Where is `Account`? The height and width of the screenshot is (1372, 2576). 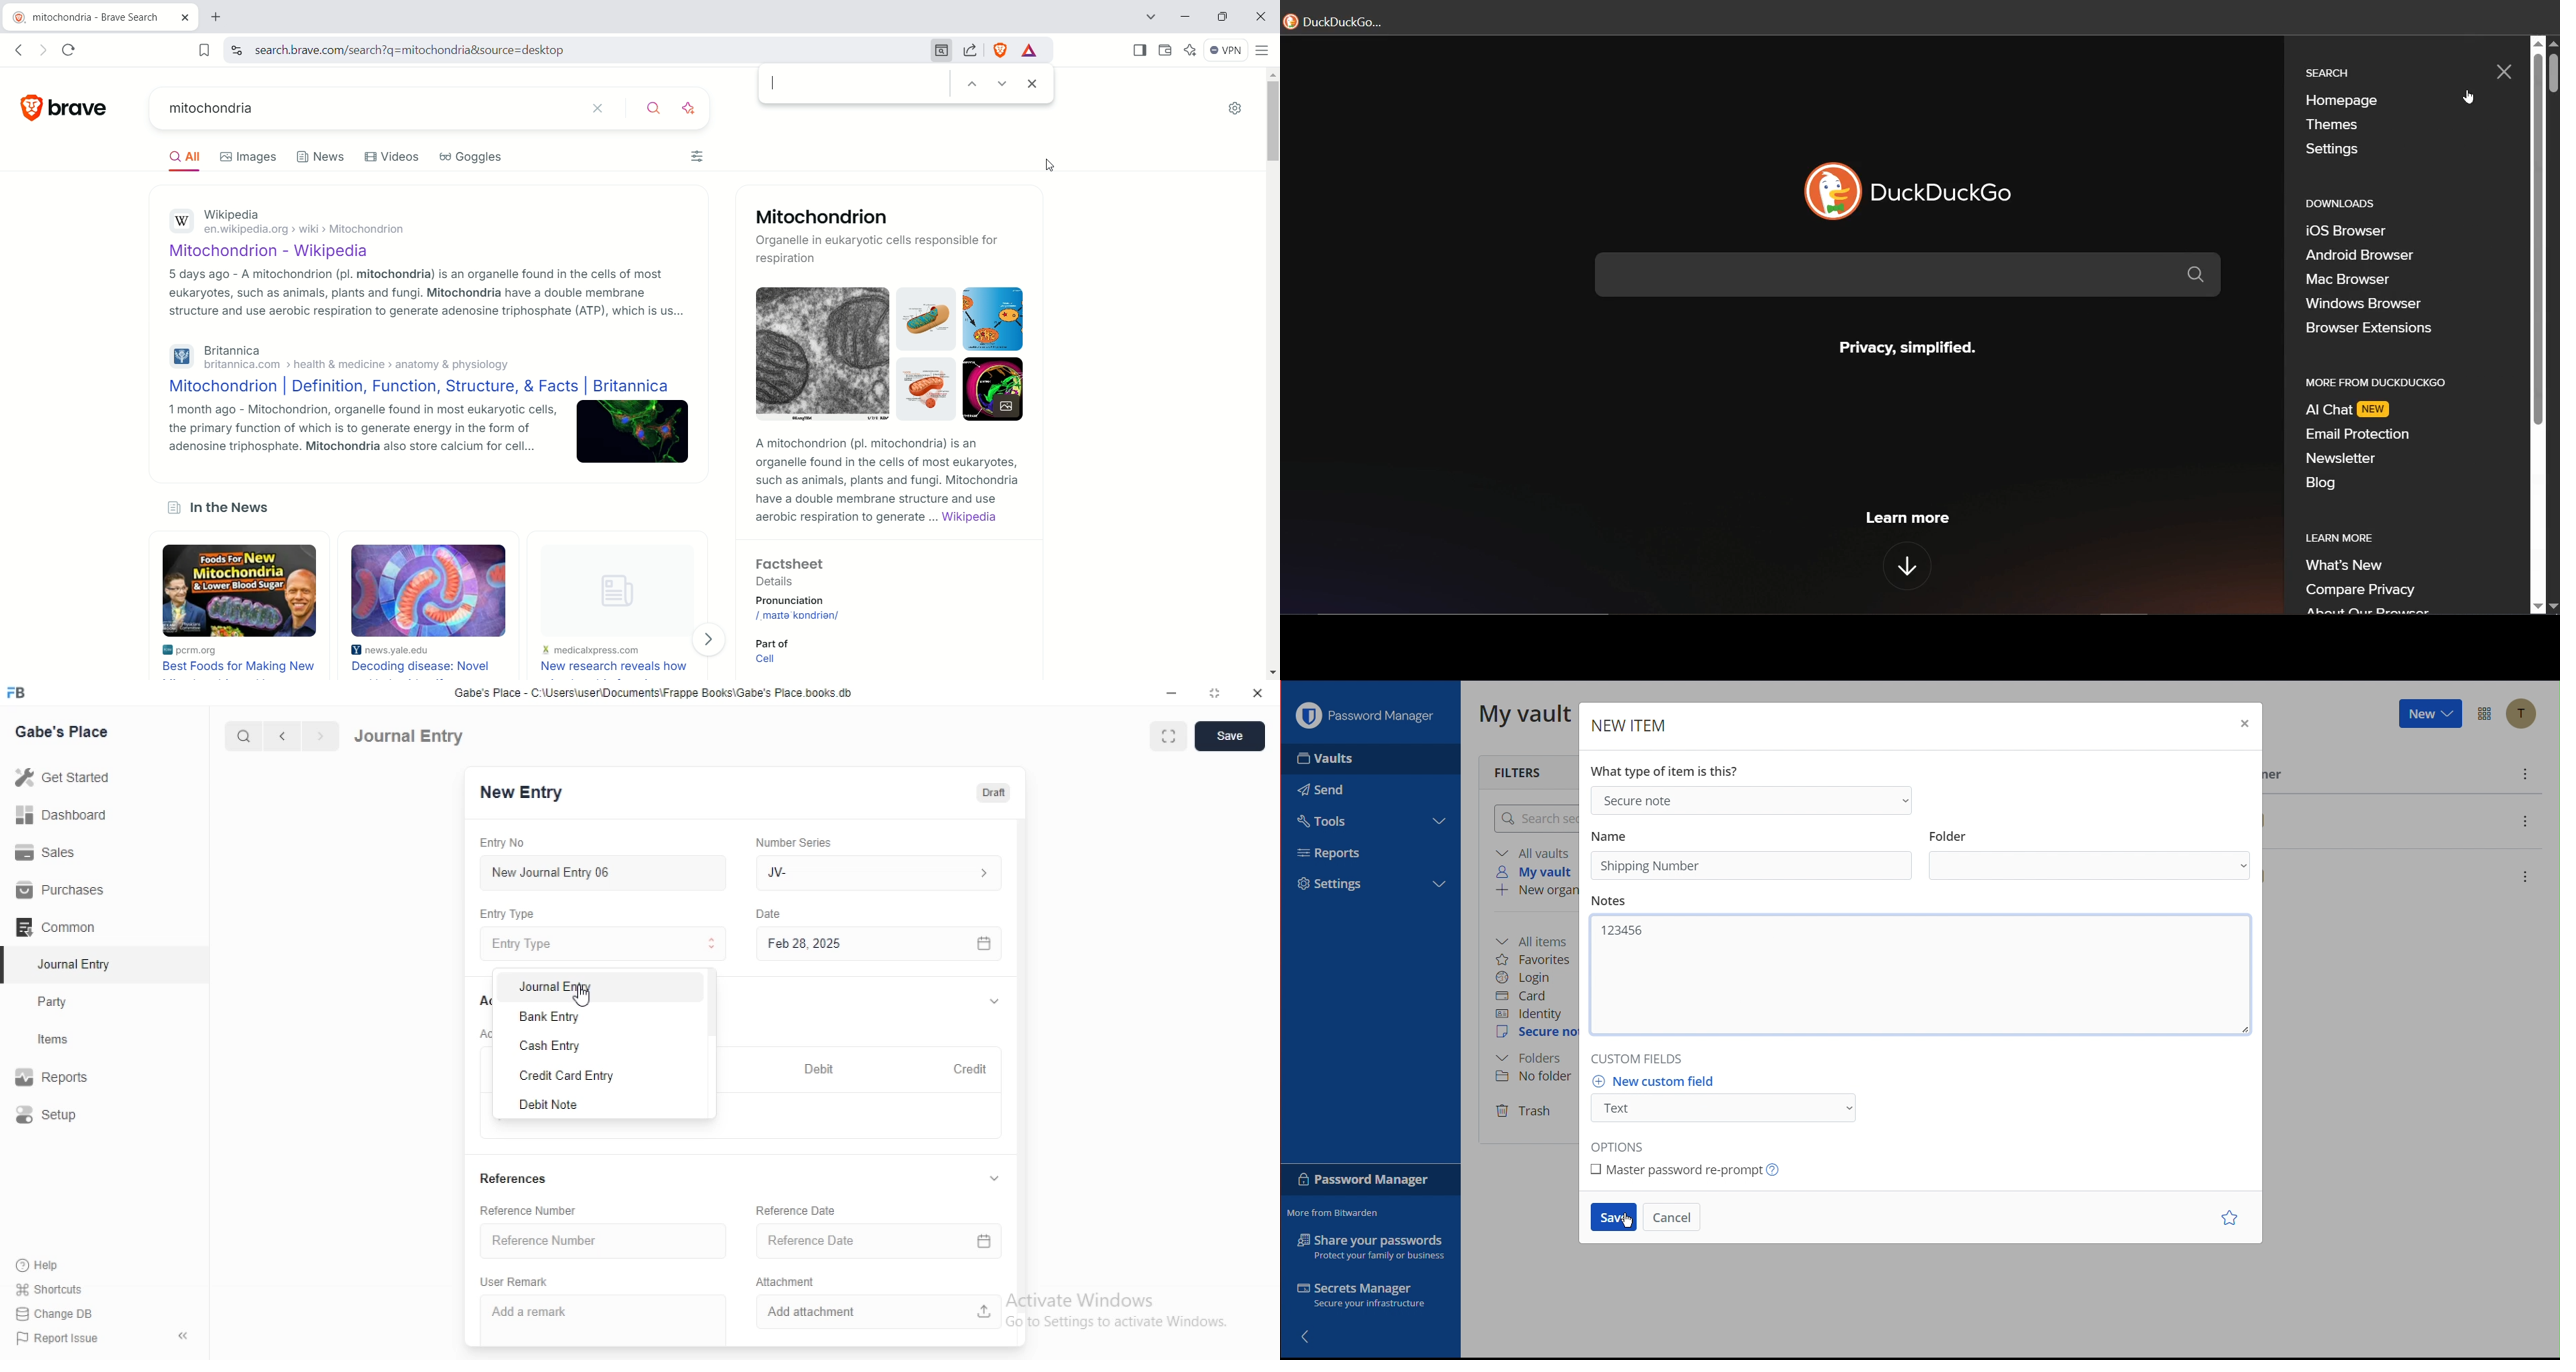
Account is located at coordinates (2524, 714).